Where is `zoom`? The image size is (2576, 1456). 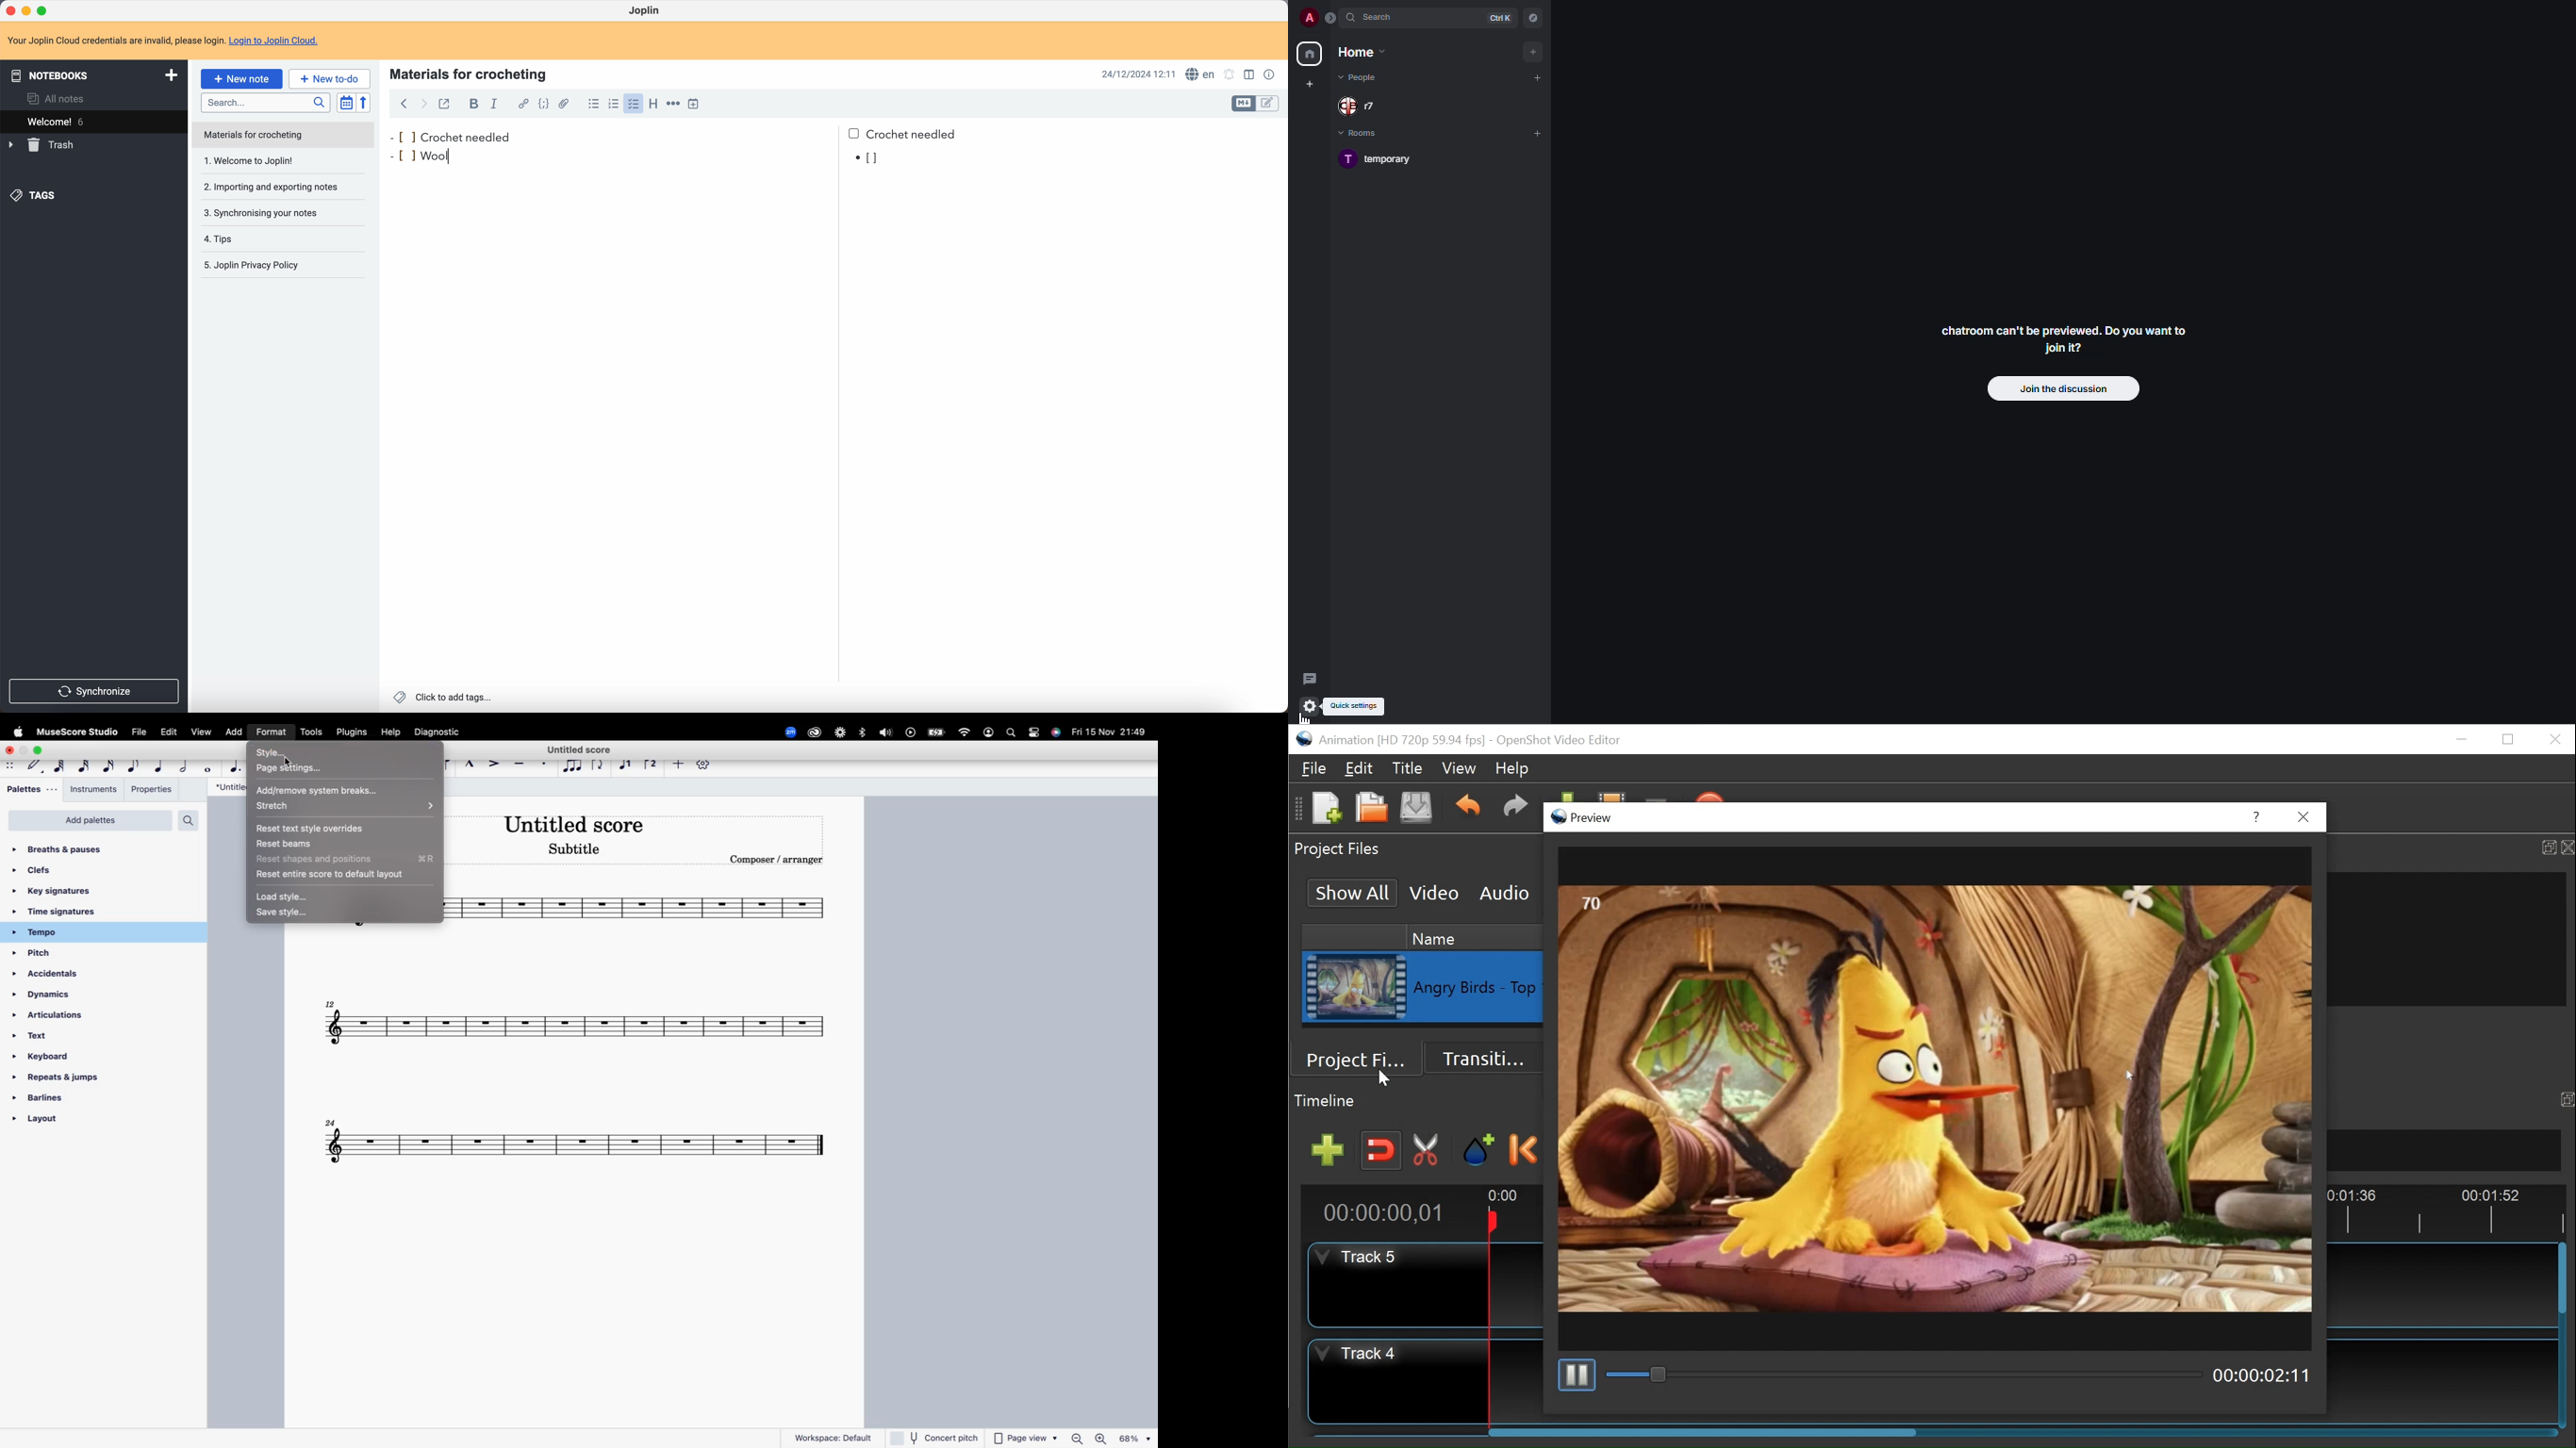
zoom is located at coordinates (786, 732).